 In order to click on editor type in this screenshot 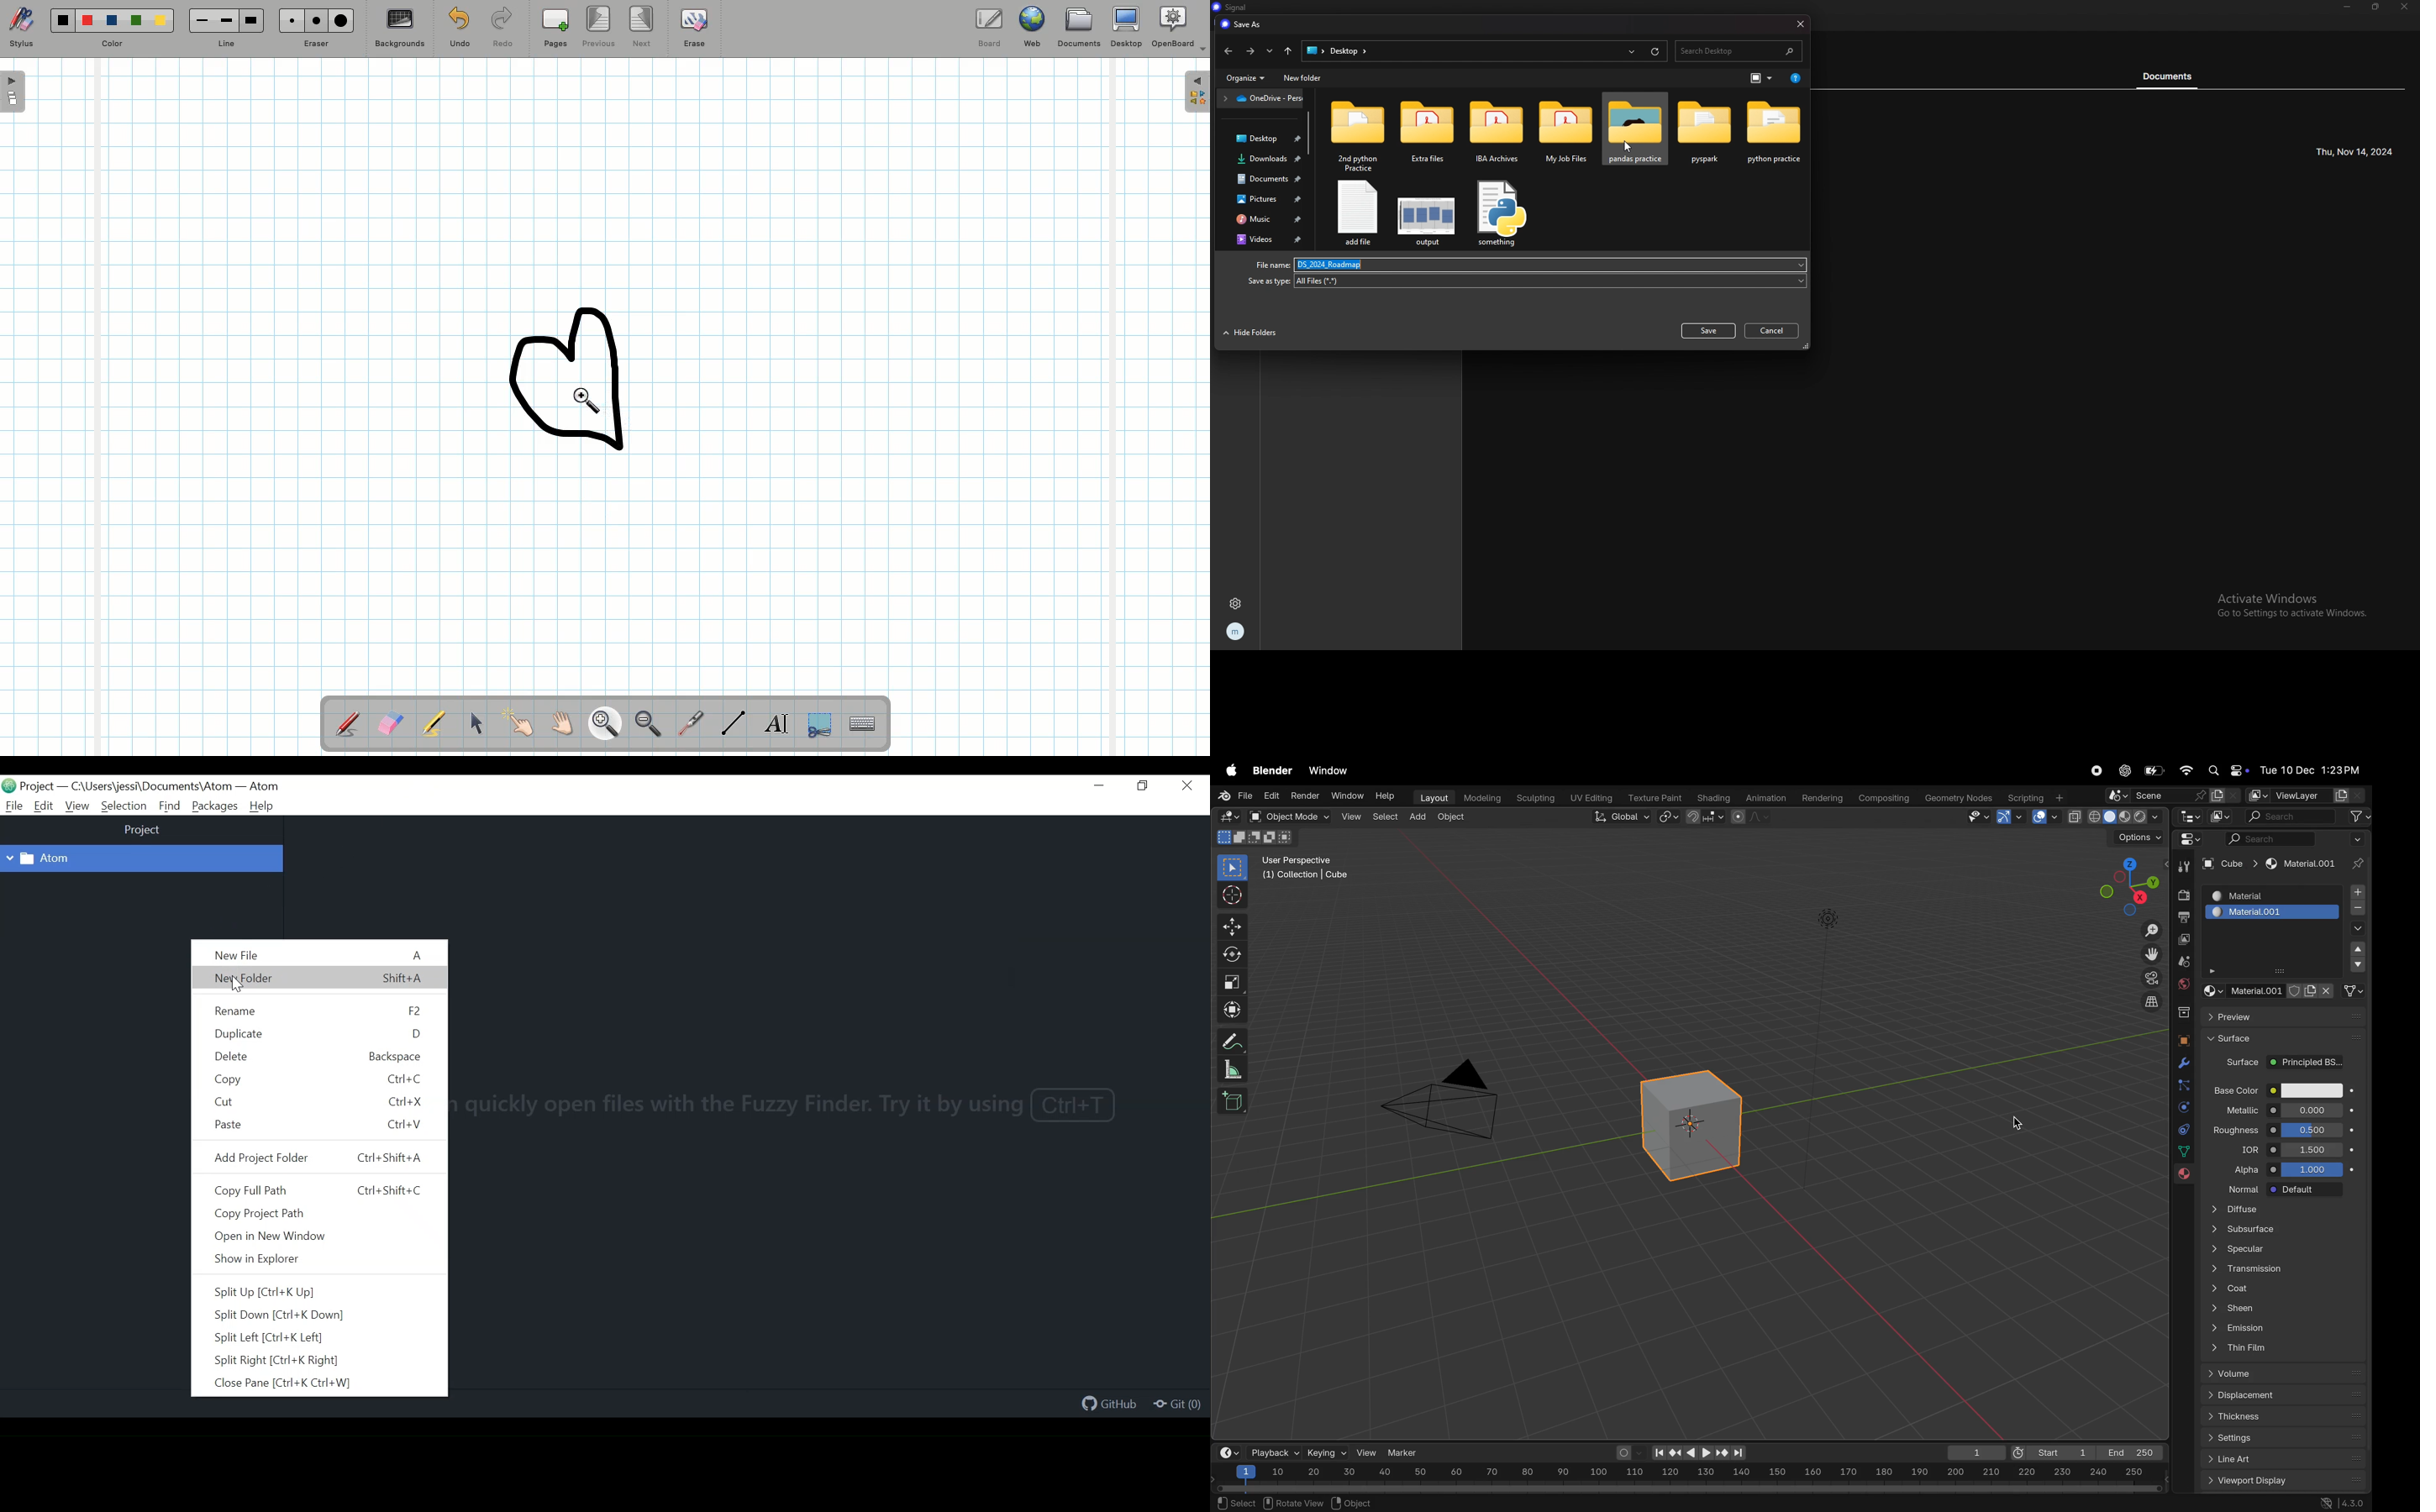, I will do `click(1225, 815)`.